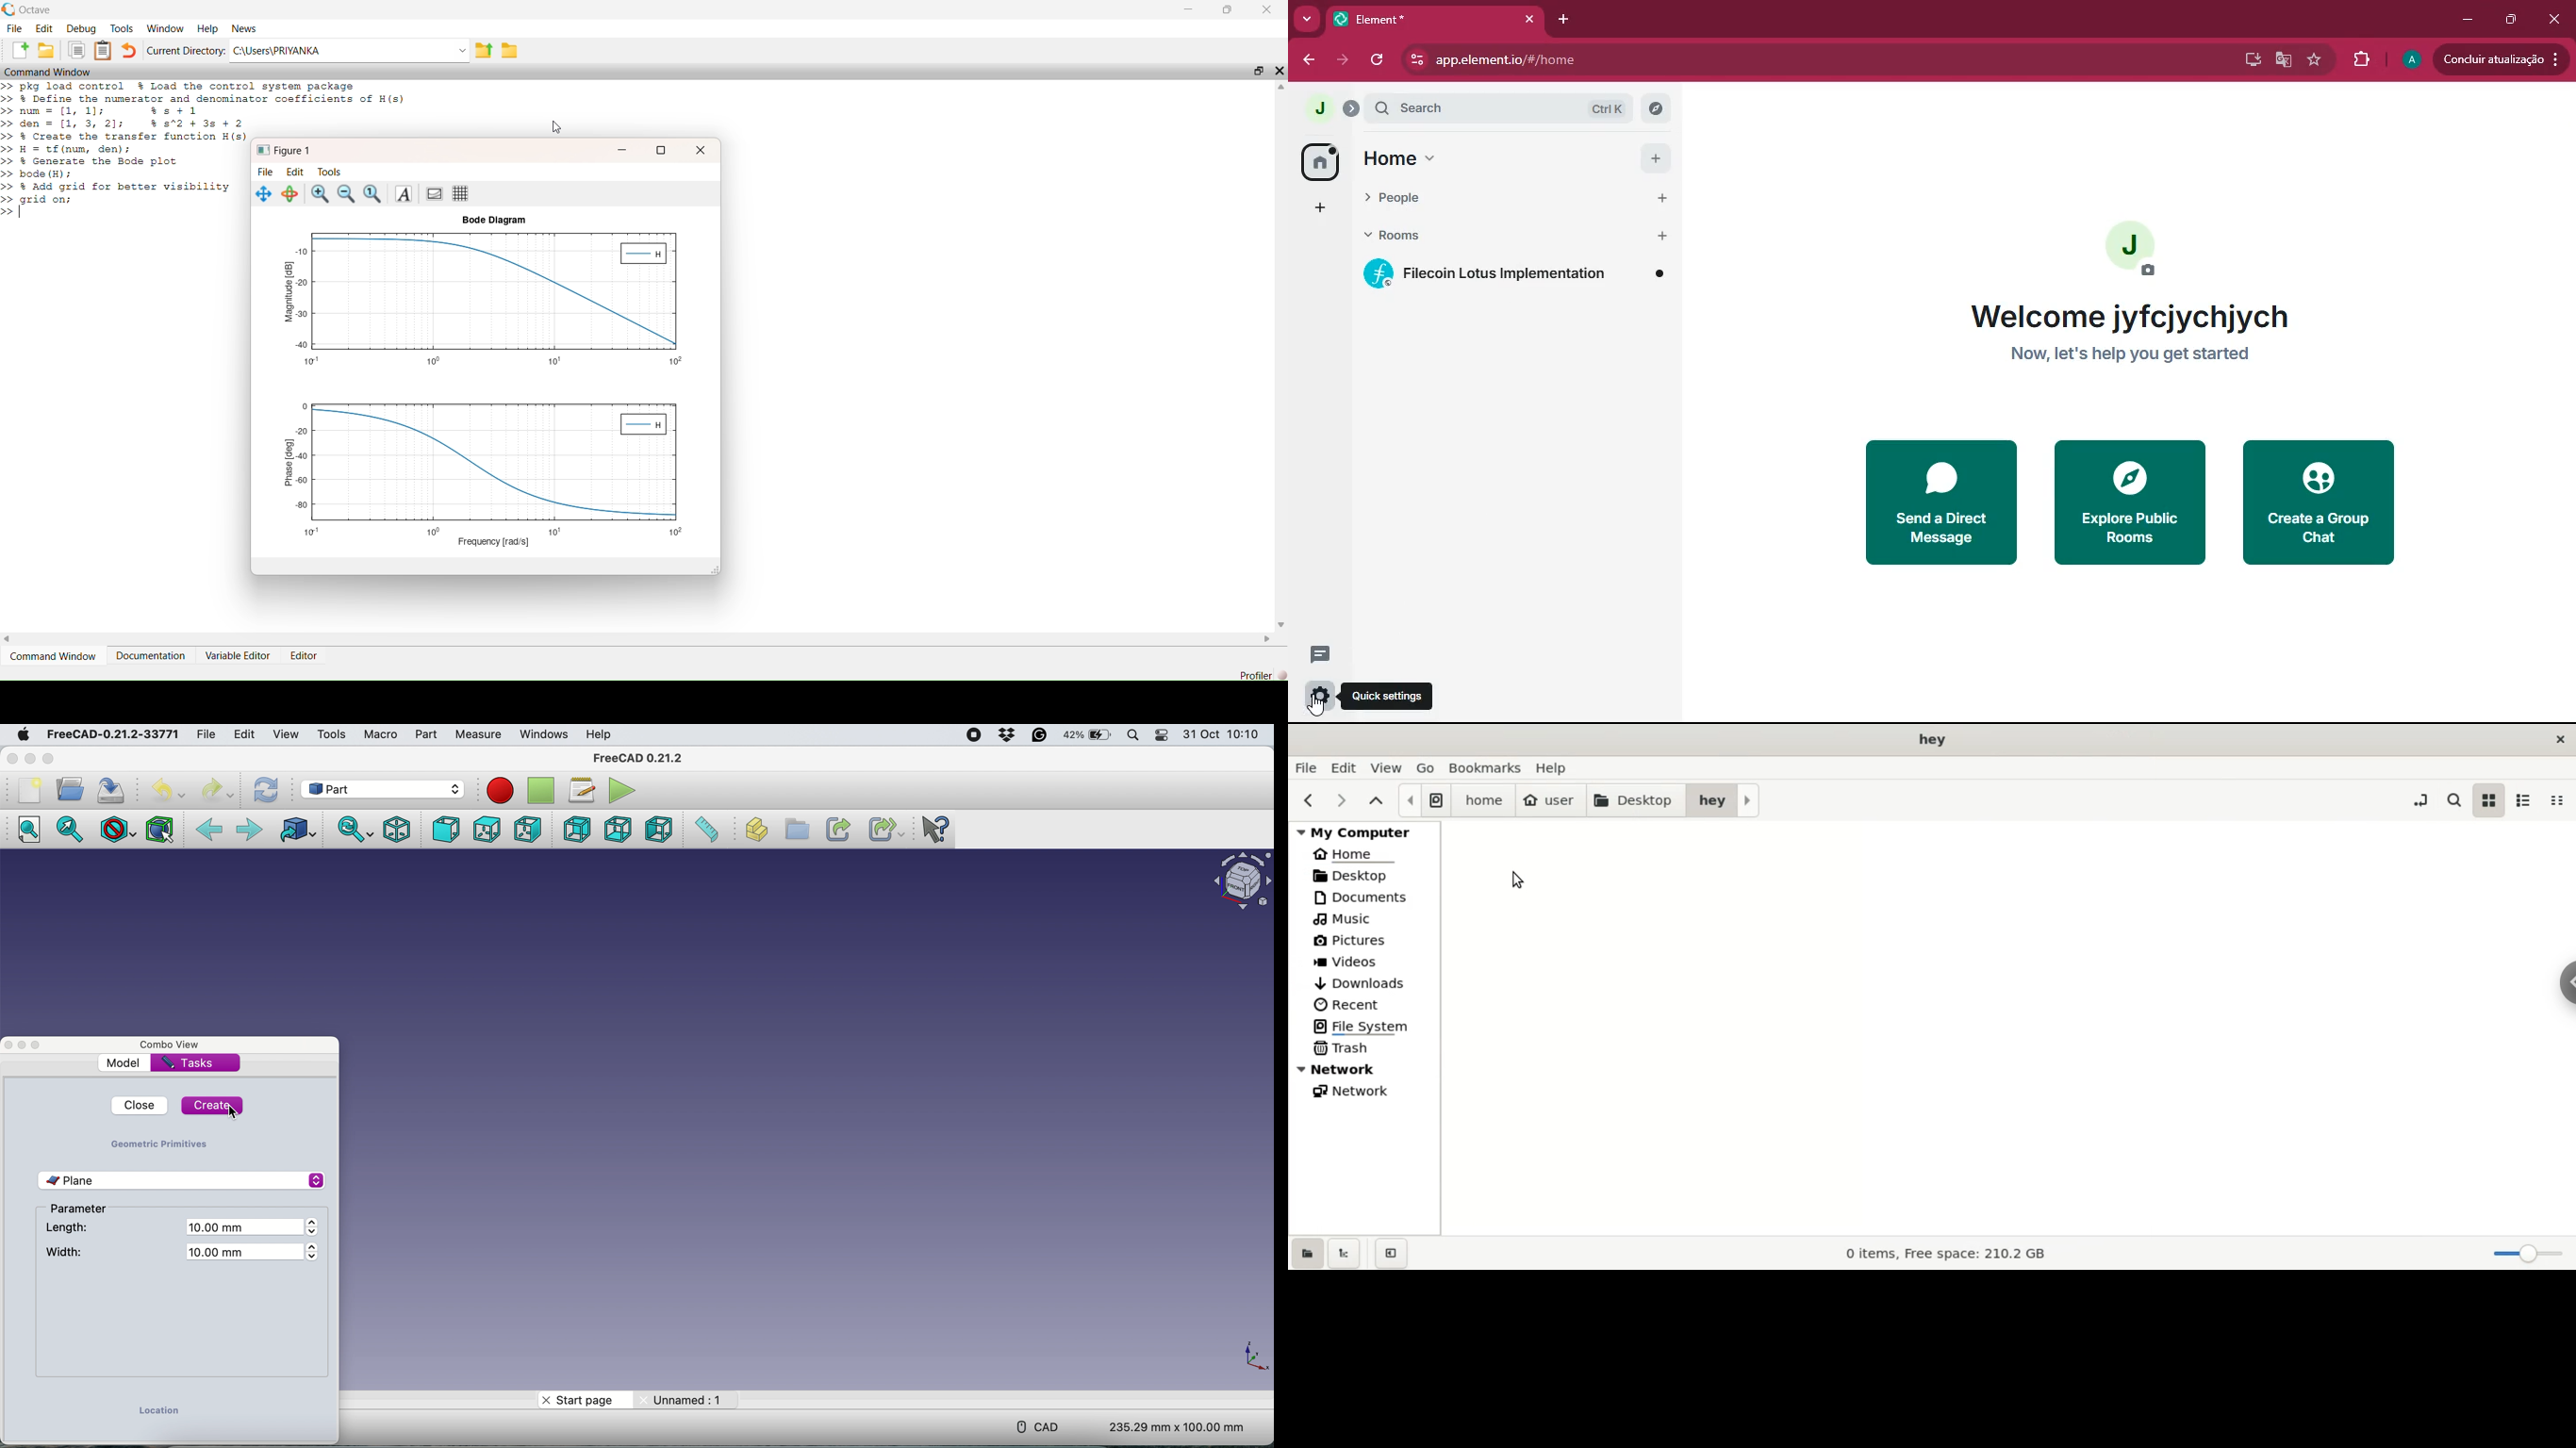 Image resolution: width=2576 pixels, height=1456 pixels. Describe the element at coordinates (1512, 277) in the screenshot. I see `filecoin lotus implementation ` at that location.